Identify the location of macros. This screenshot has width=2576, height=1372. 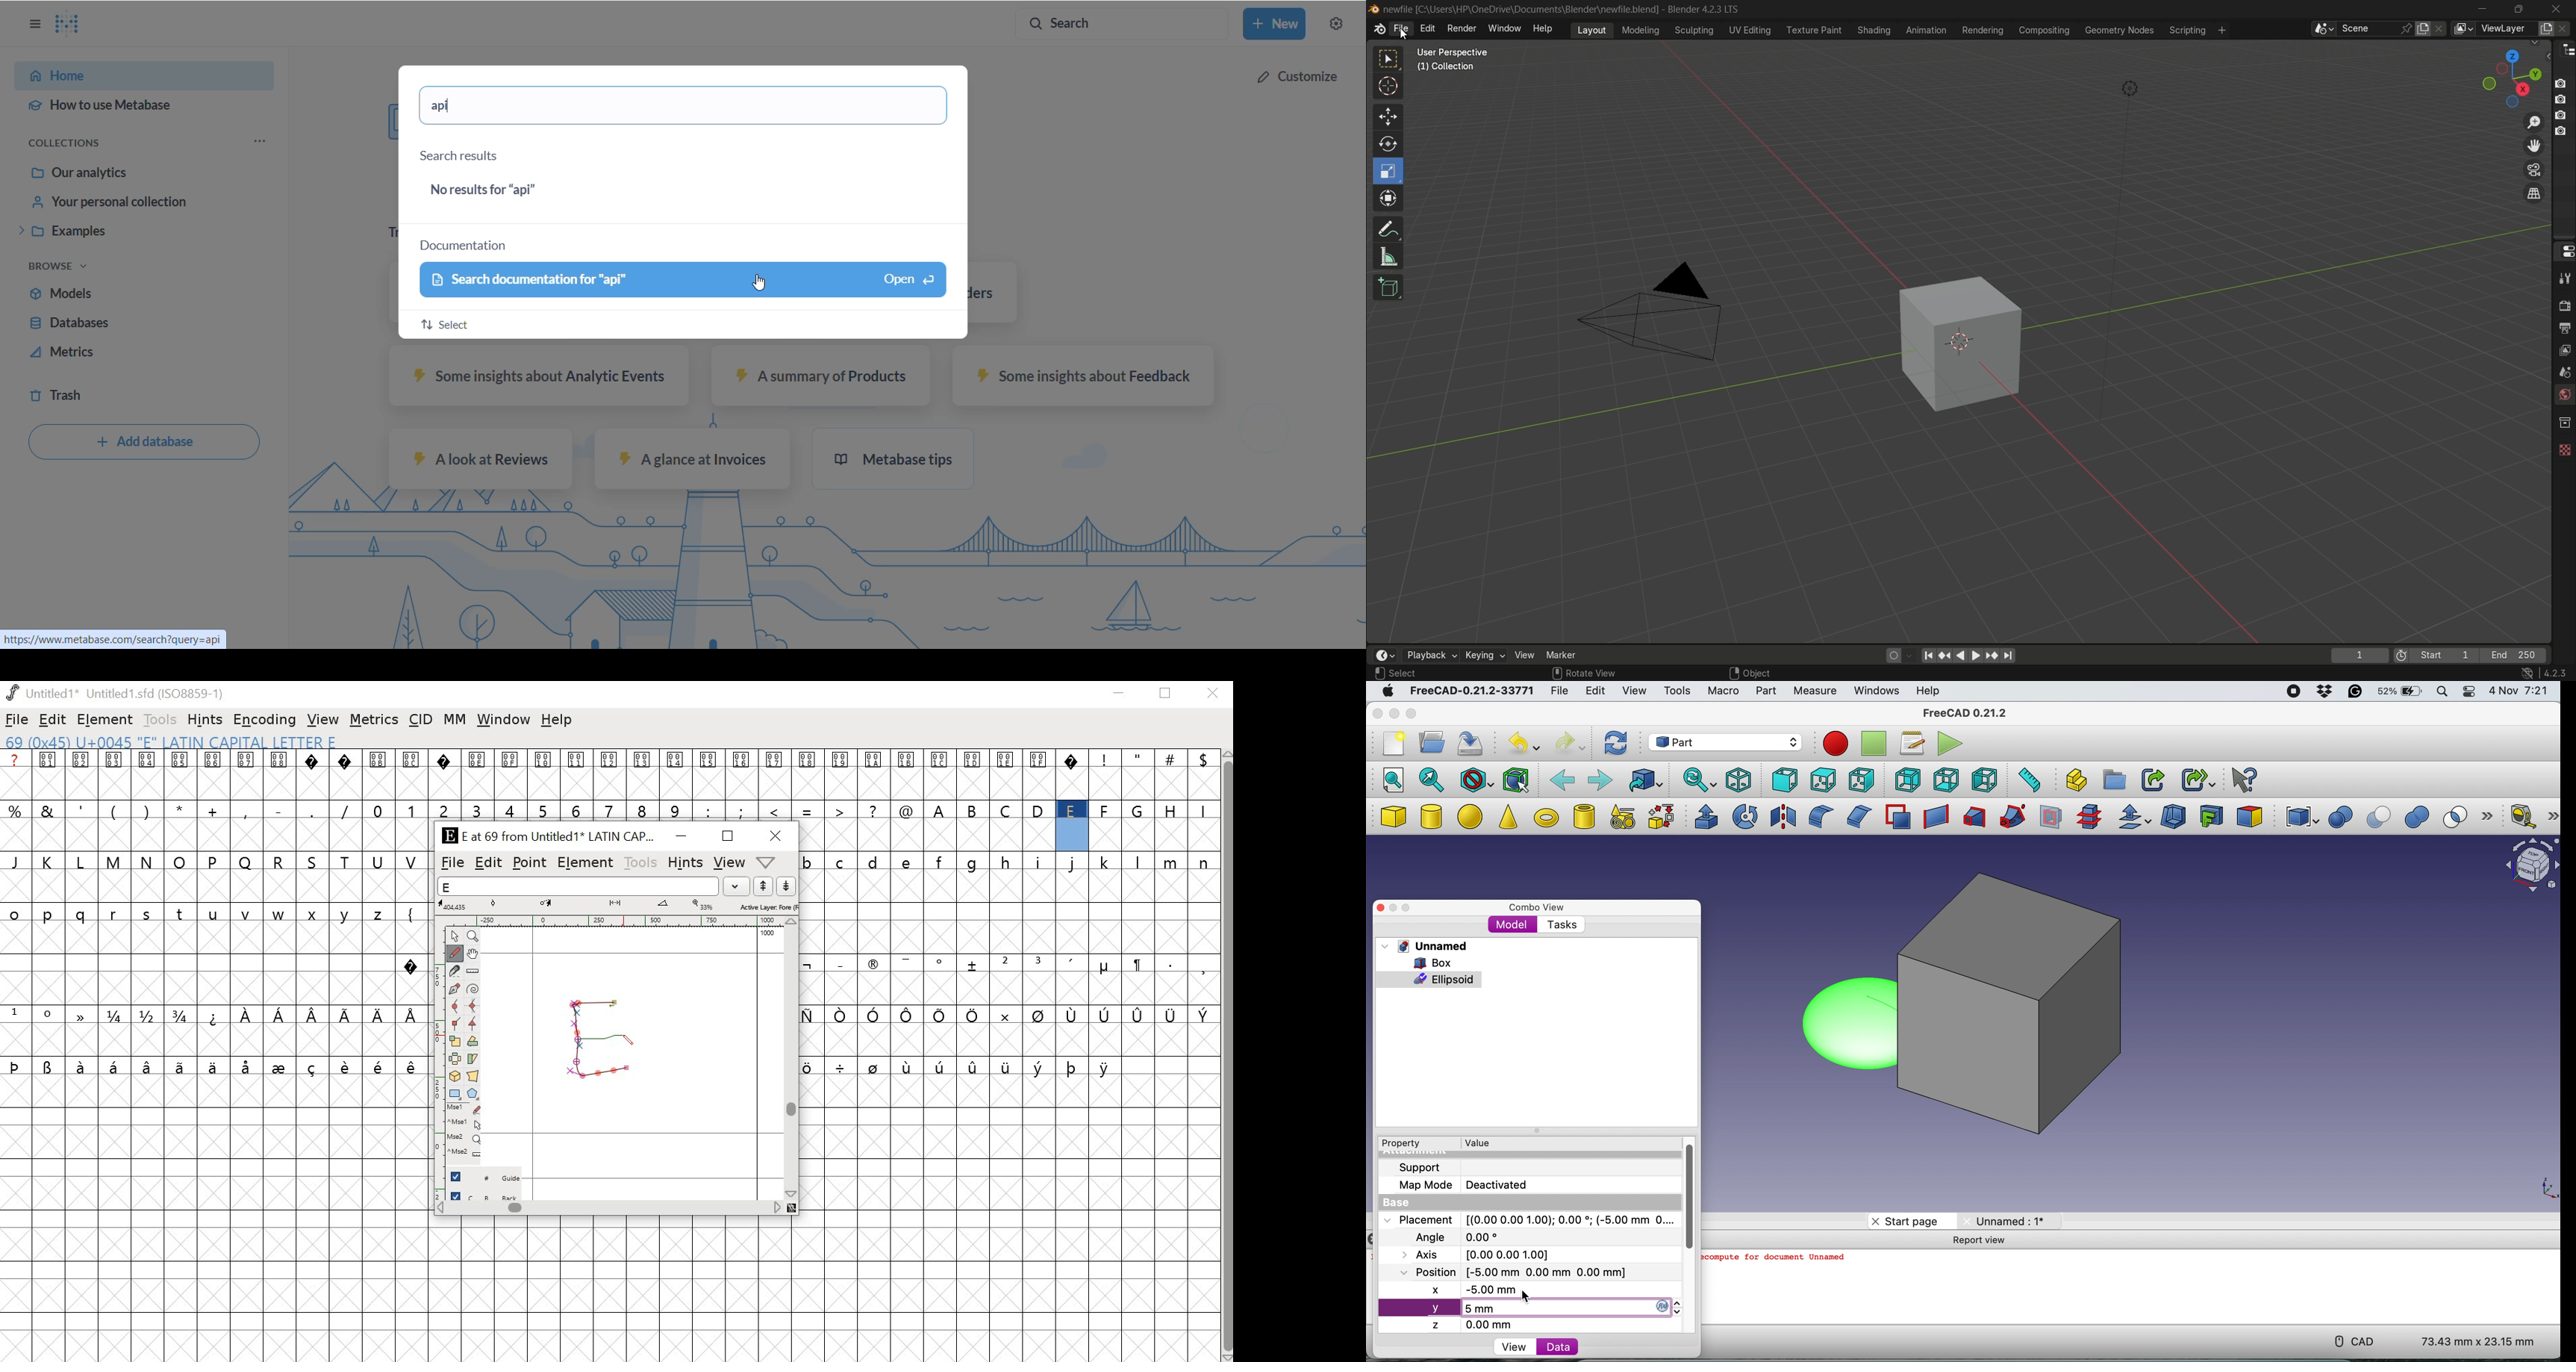
(1910, 744).